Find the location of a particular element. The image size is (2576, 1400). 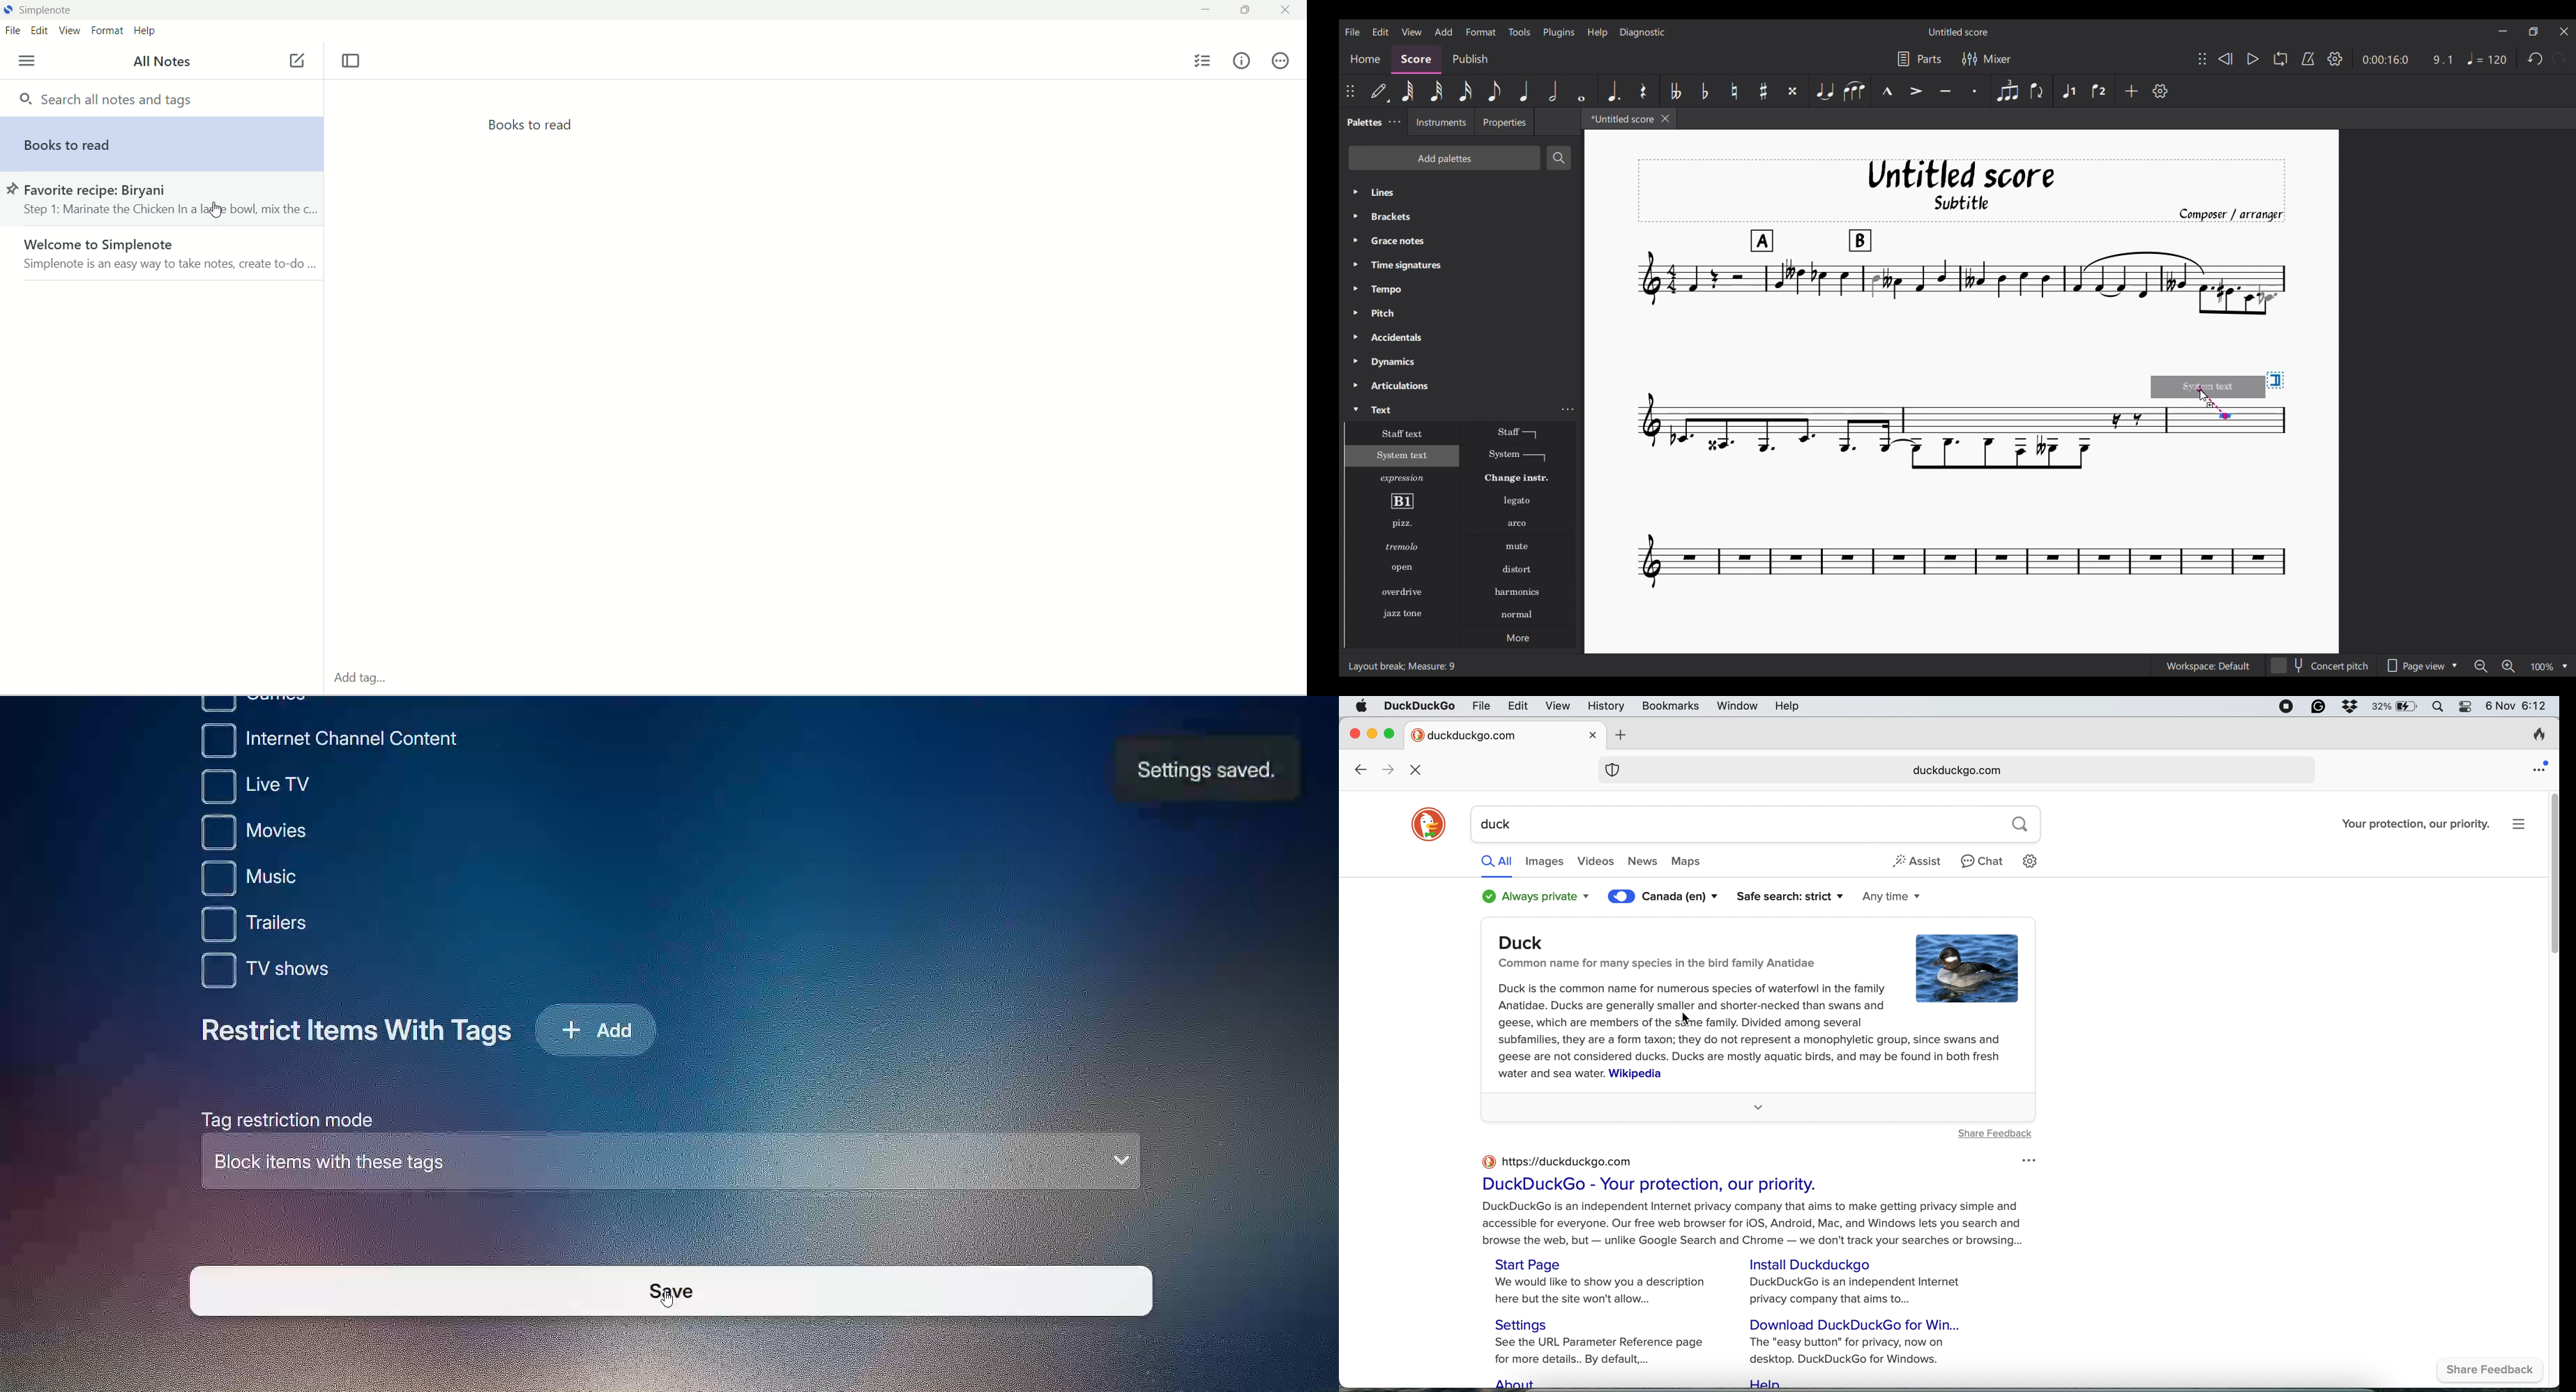

options is located at coordinates (2026, 1160).